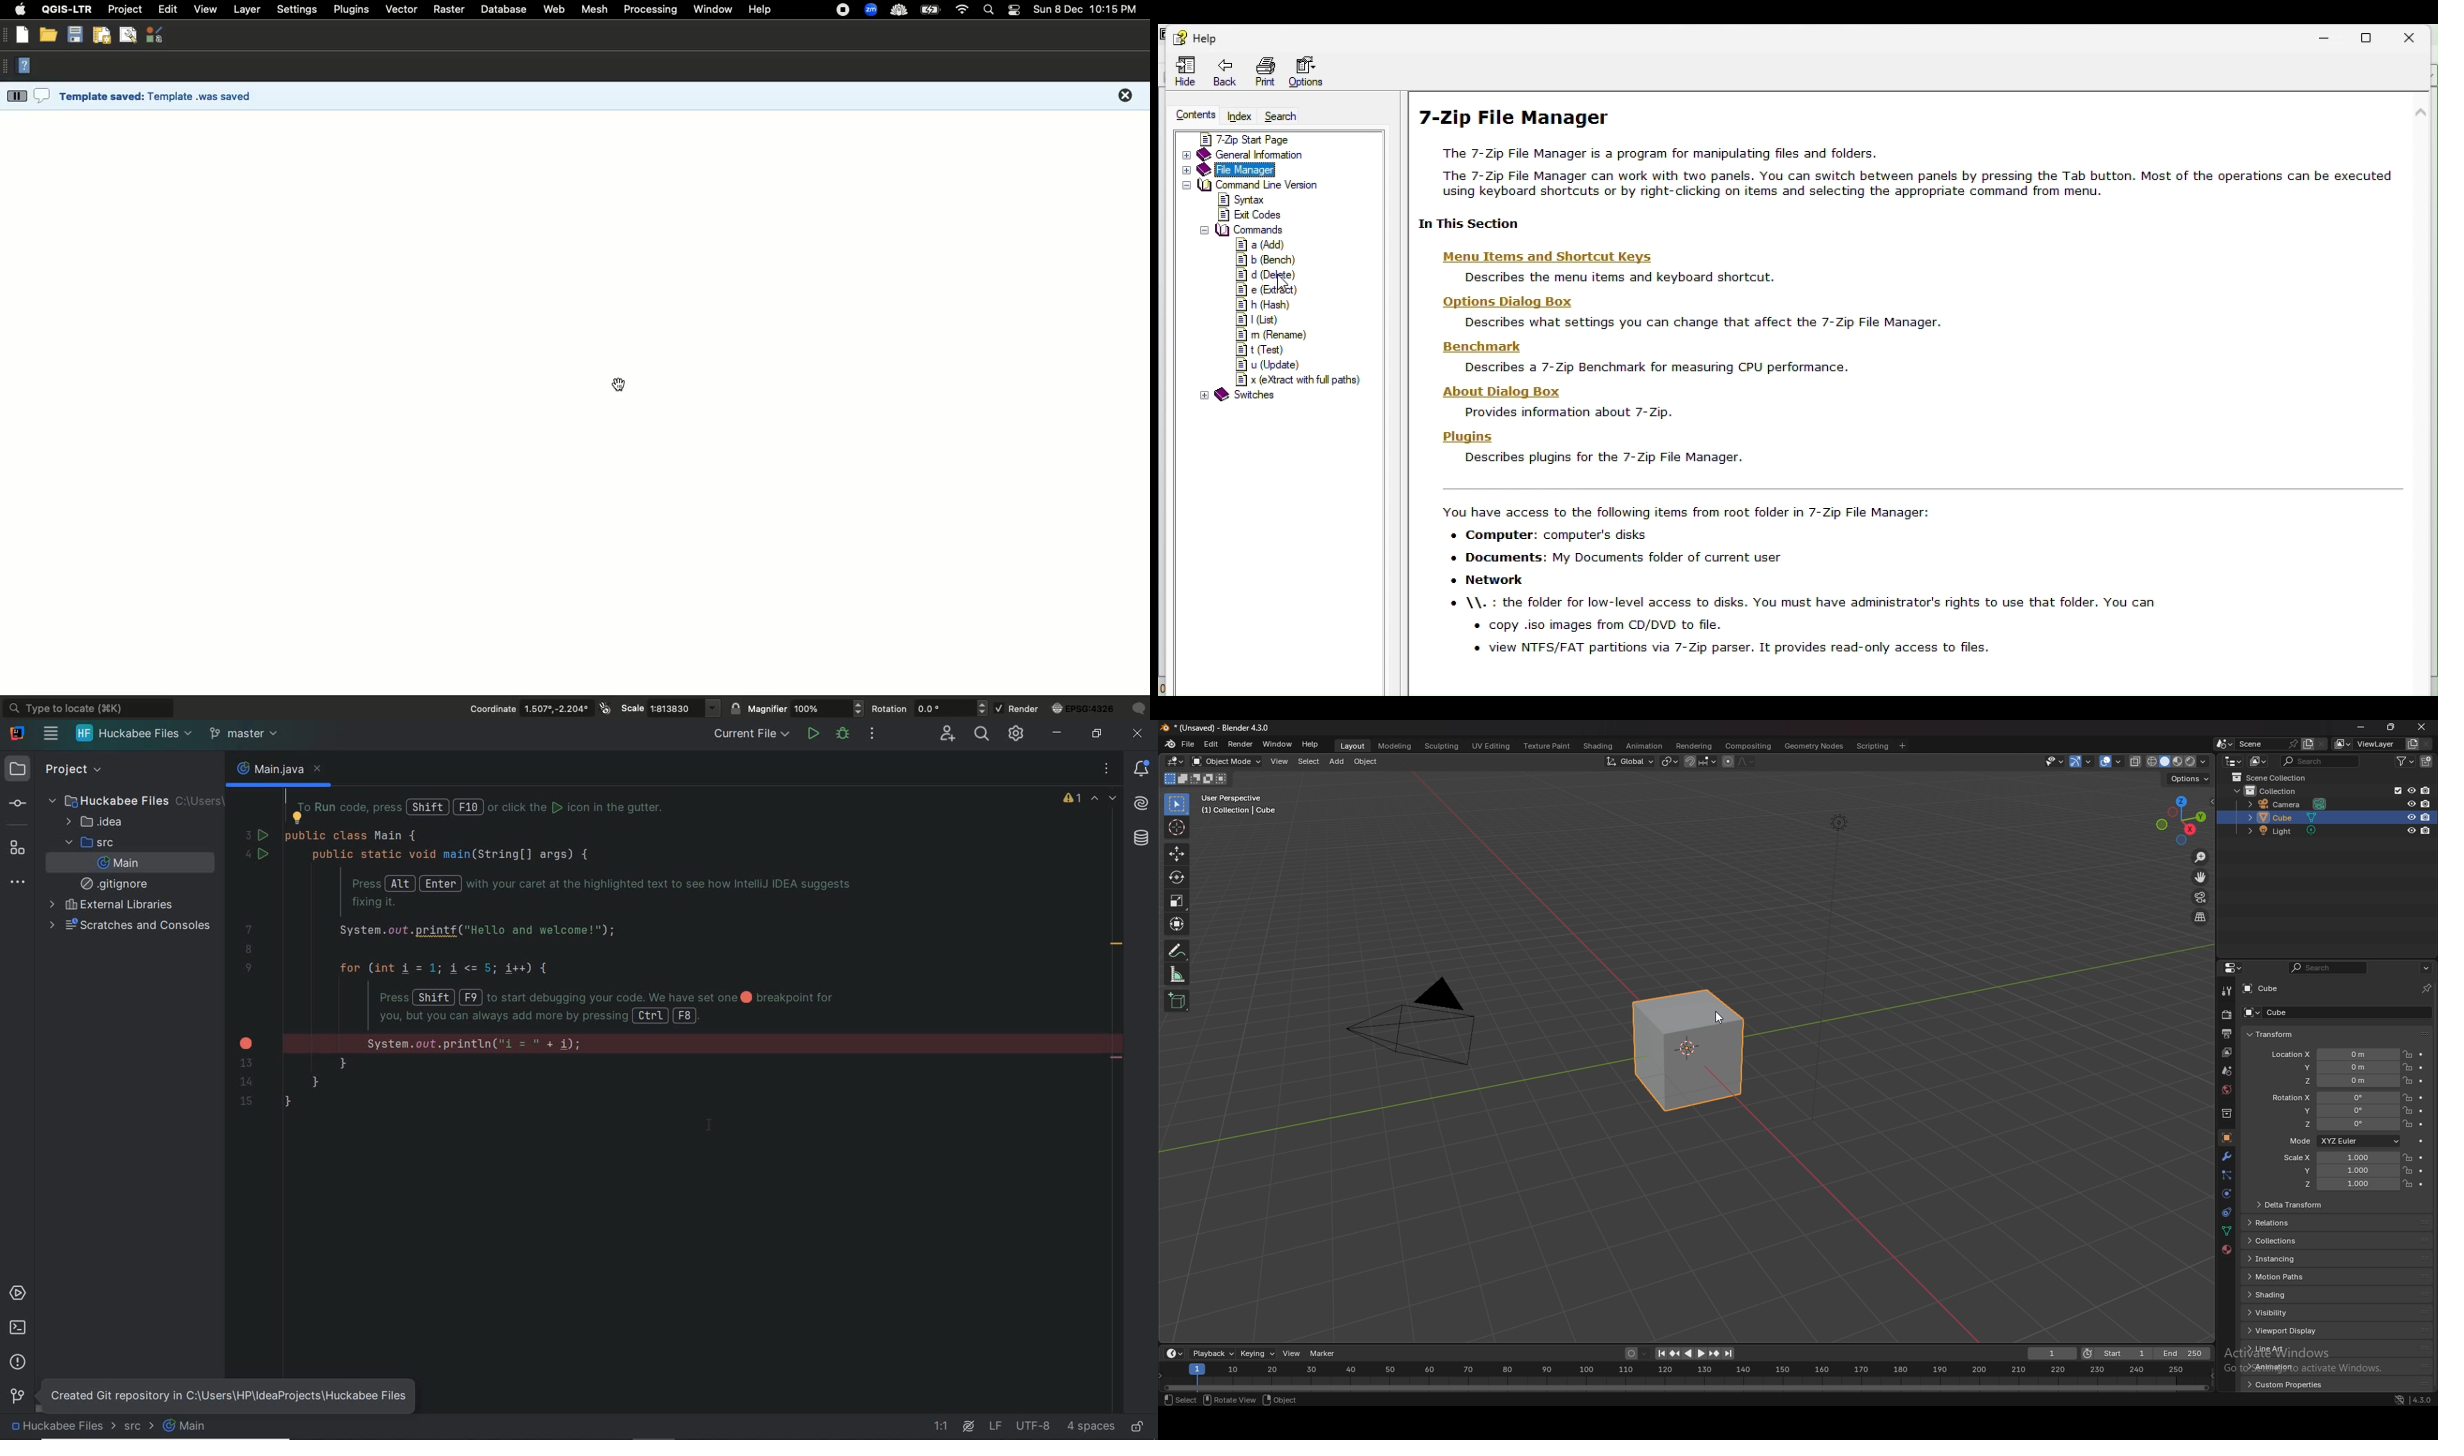 The height and width of the screenshot is (1456, 2464). Describe the element at coordinates (2420, 1141) in the screenshot. I see `animate property` at that location.